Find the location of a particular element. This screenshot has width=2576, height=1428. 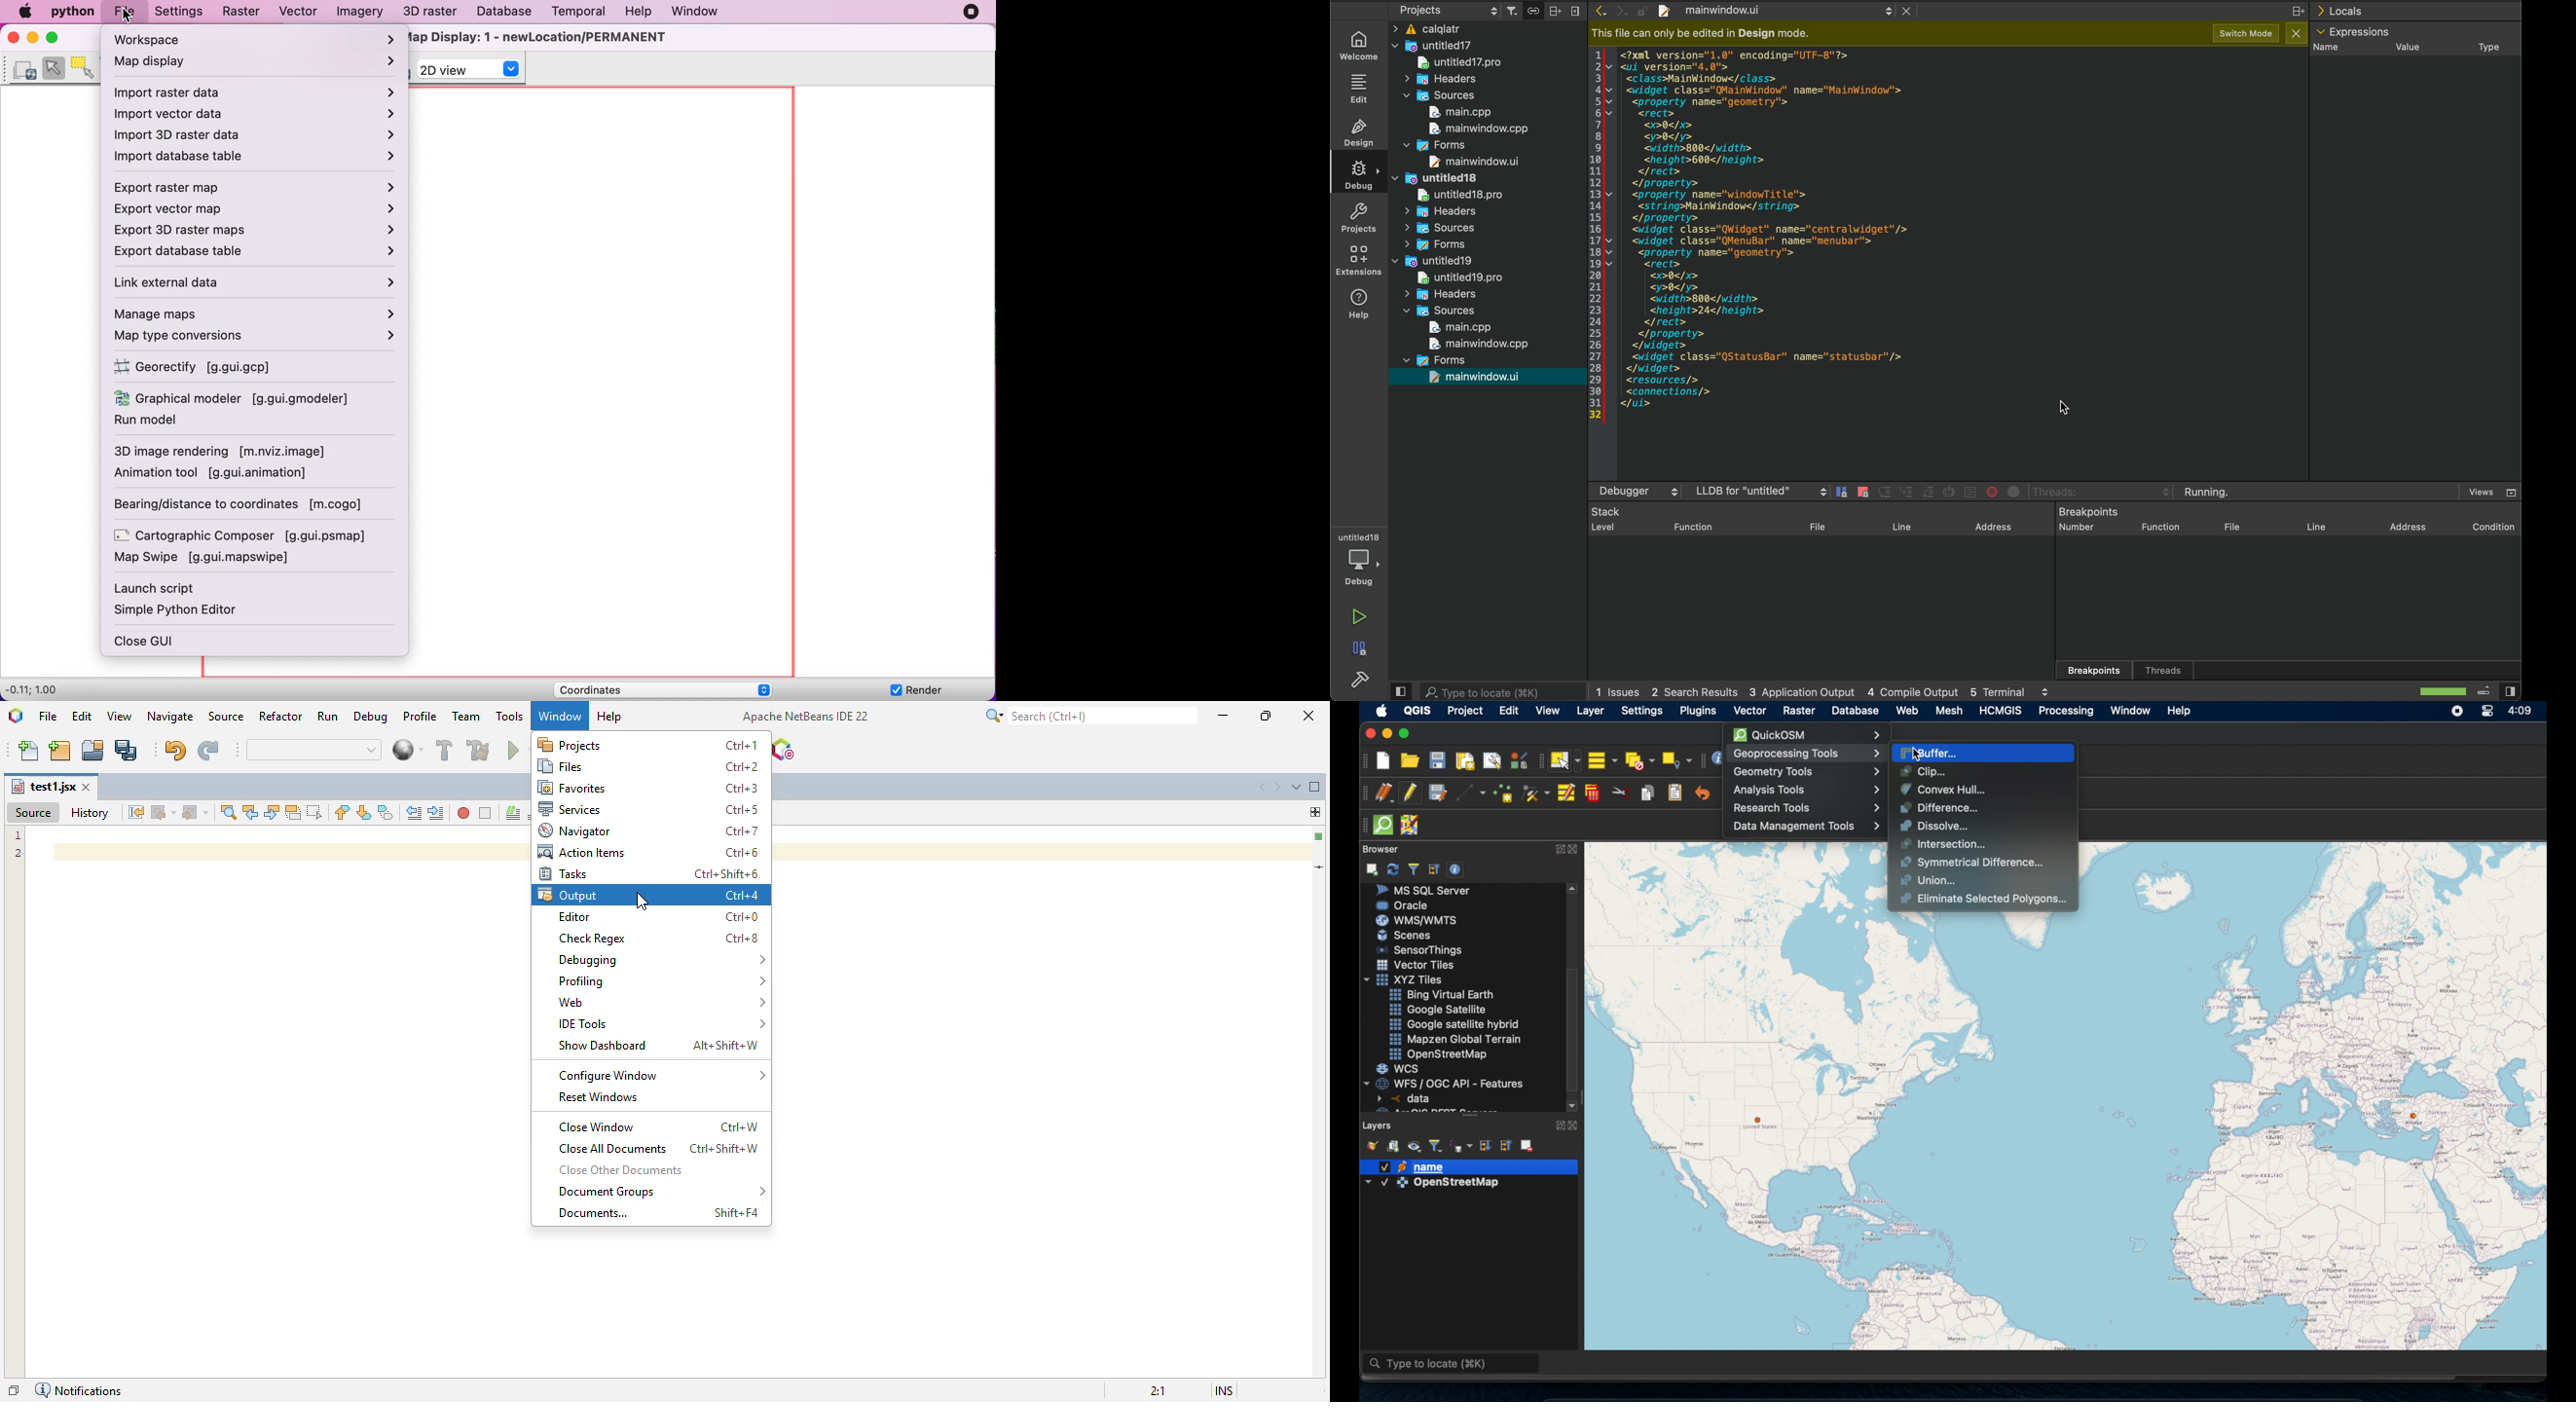

forward is located at coordinates (1620, 10).